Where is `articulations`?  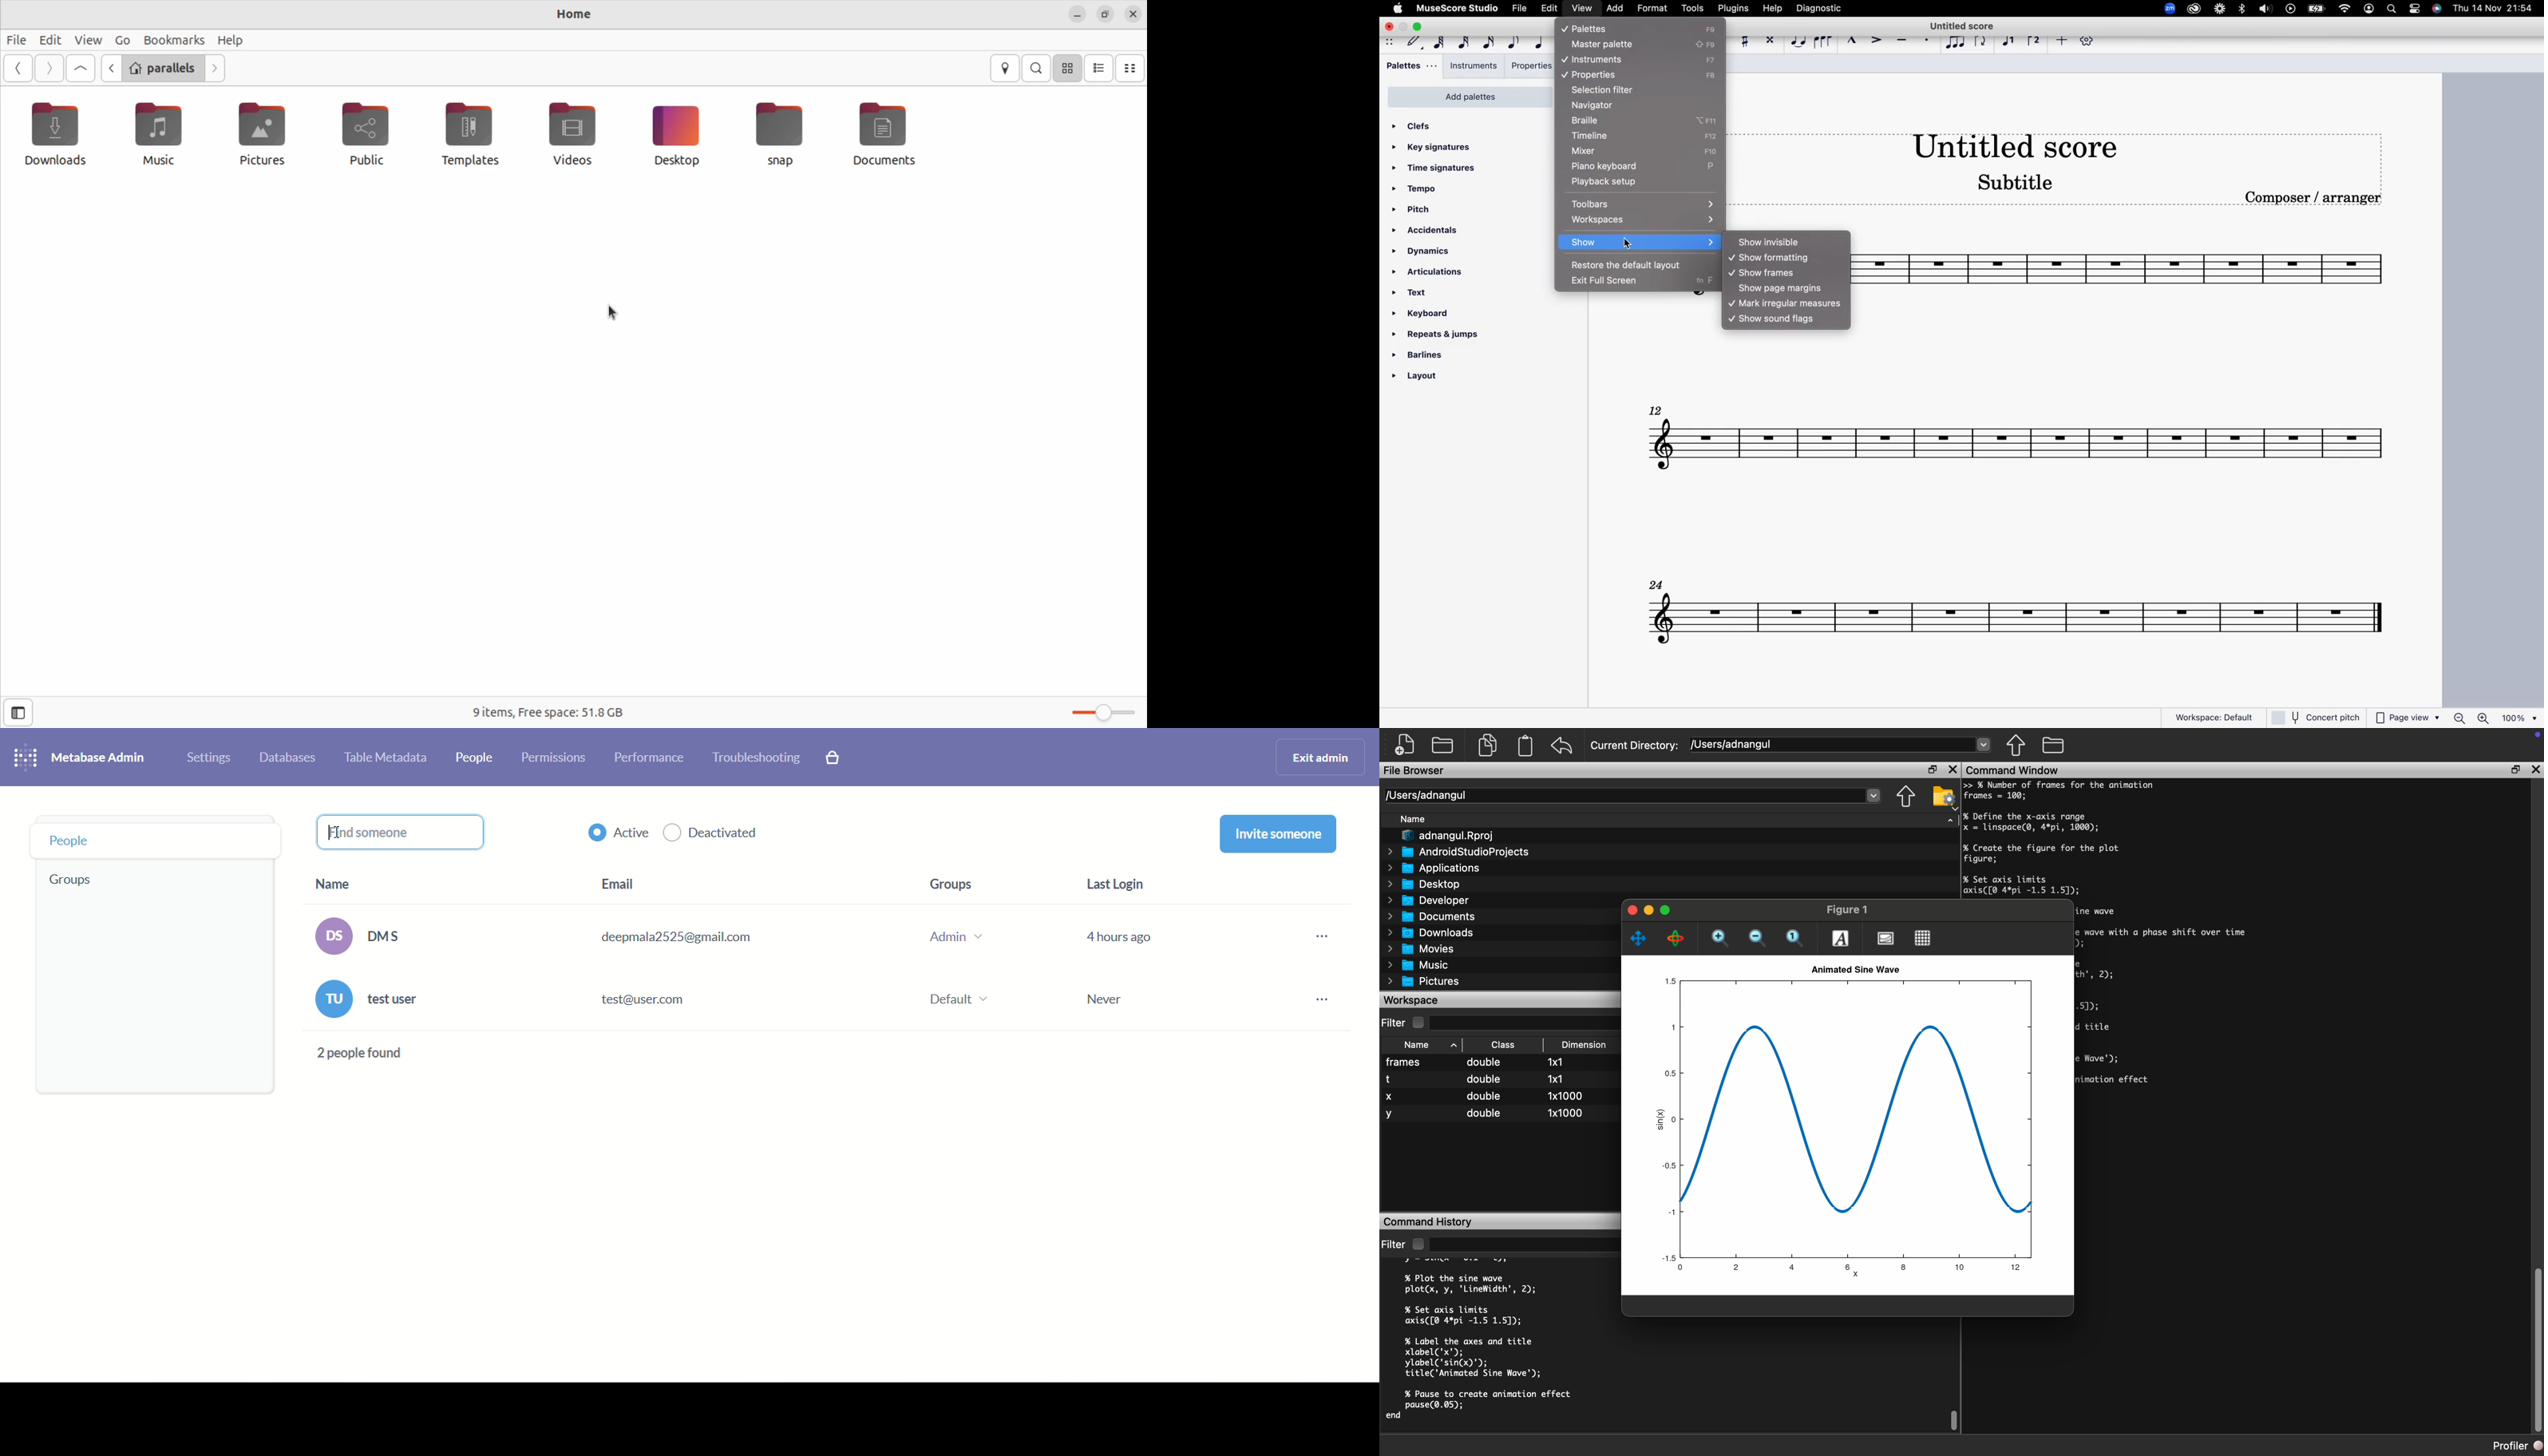
articulations is located at coordinates (1433, 271).